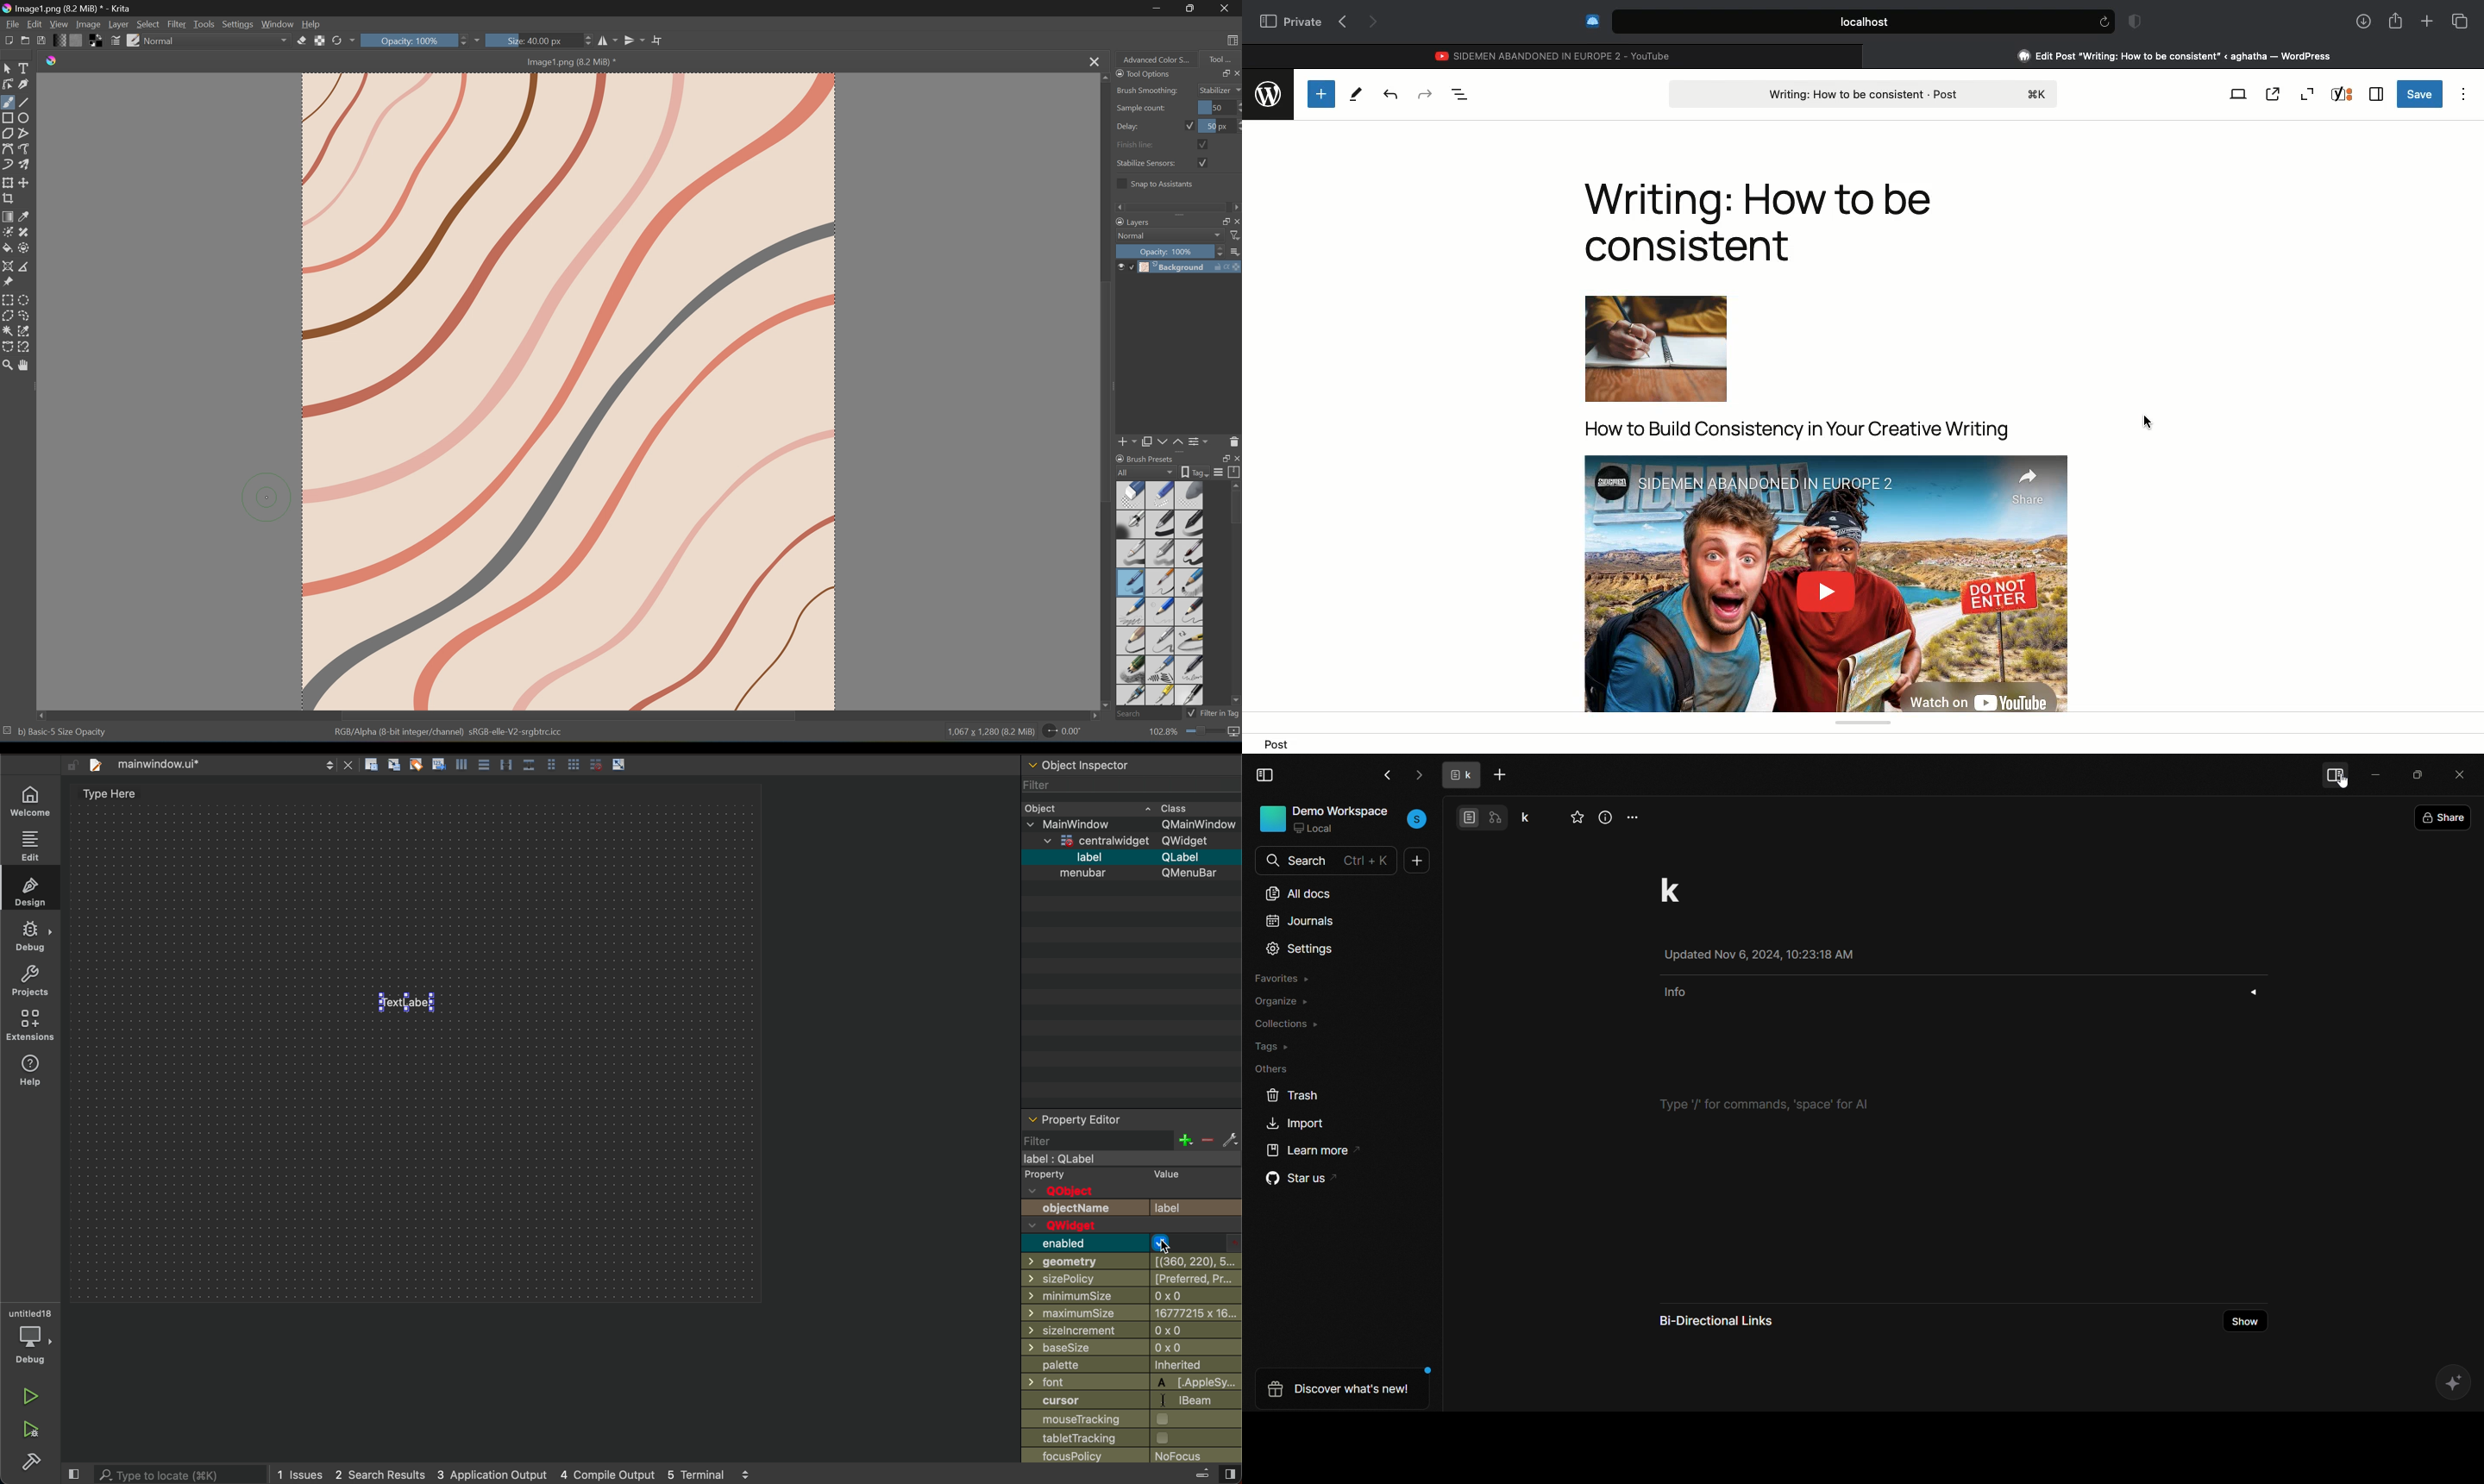 The height and width of the screenshot is (1484, 2492). What do you see at coordinates (1336, 858) in the screenshot?
I see `search bar` at bounding box center [1336, 858].